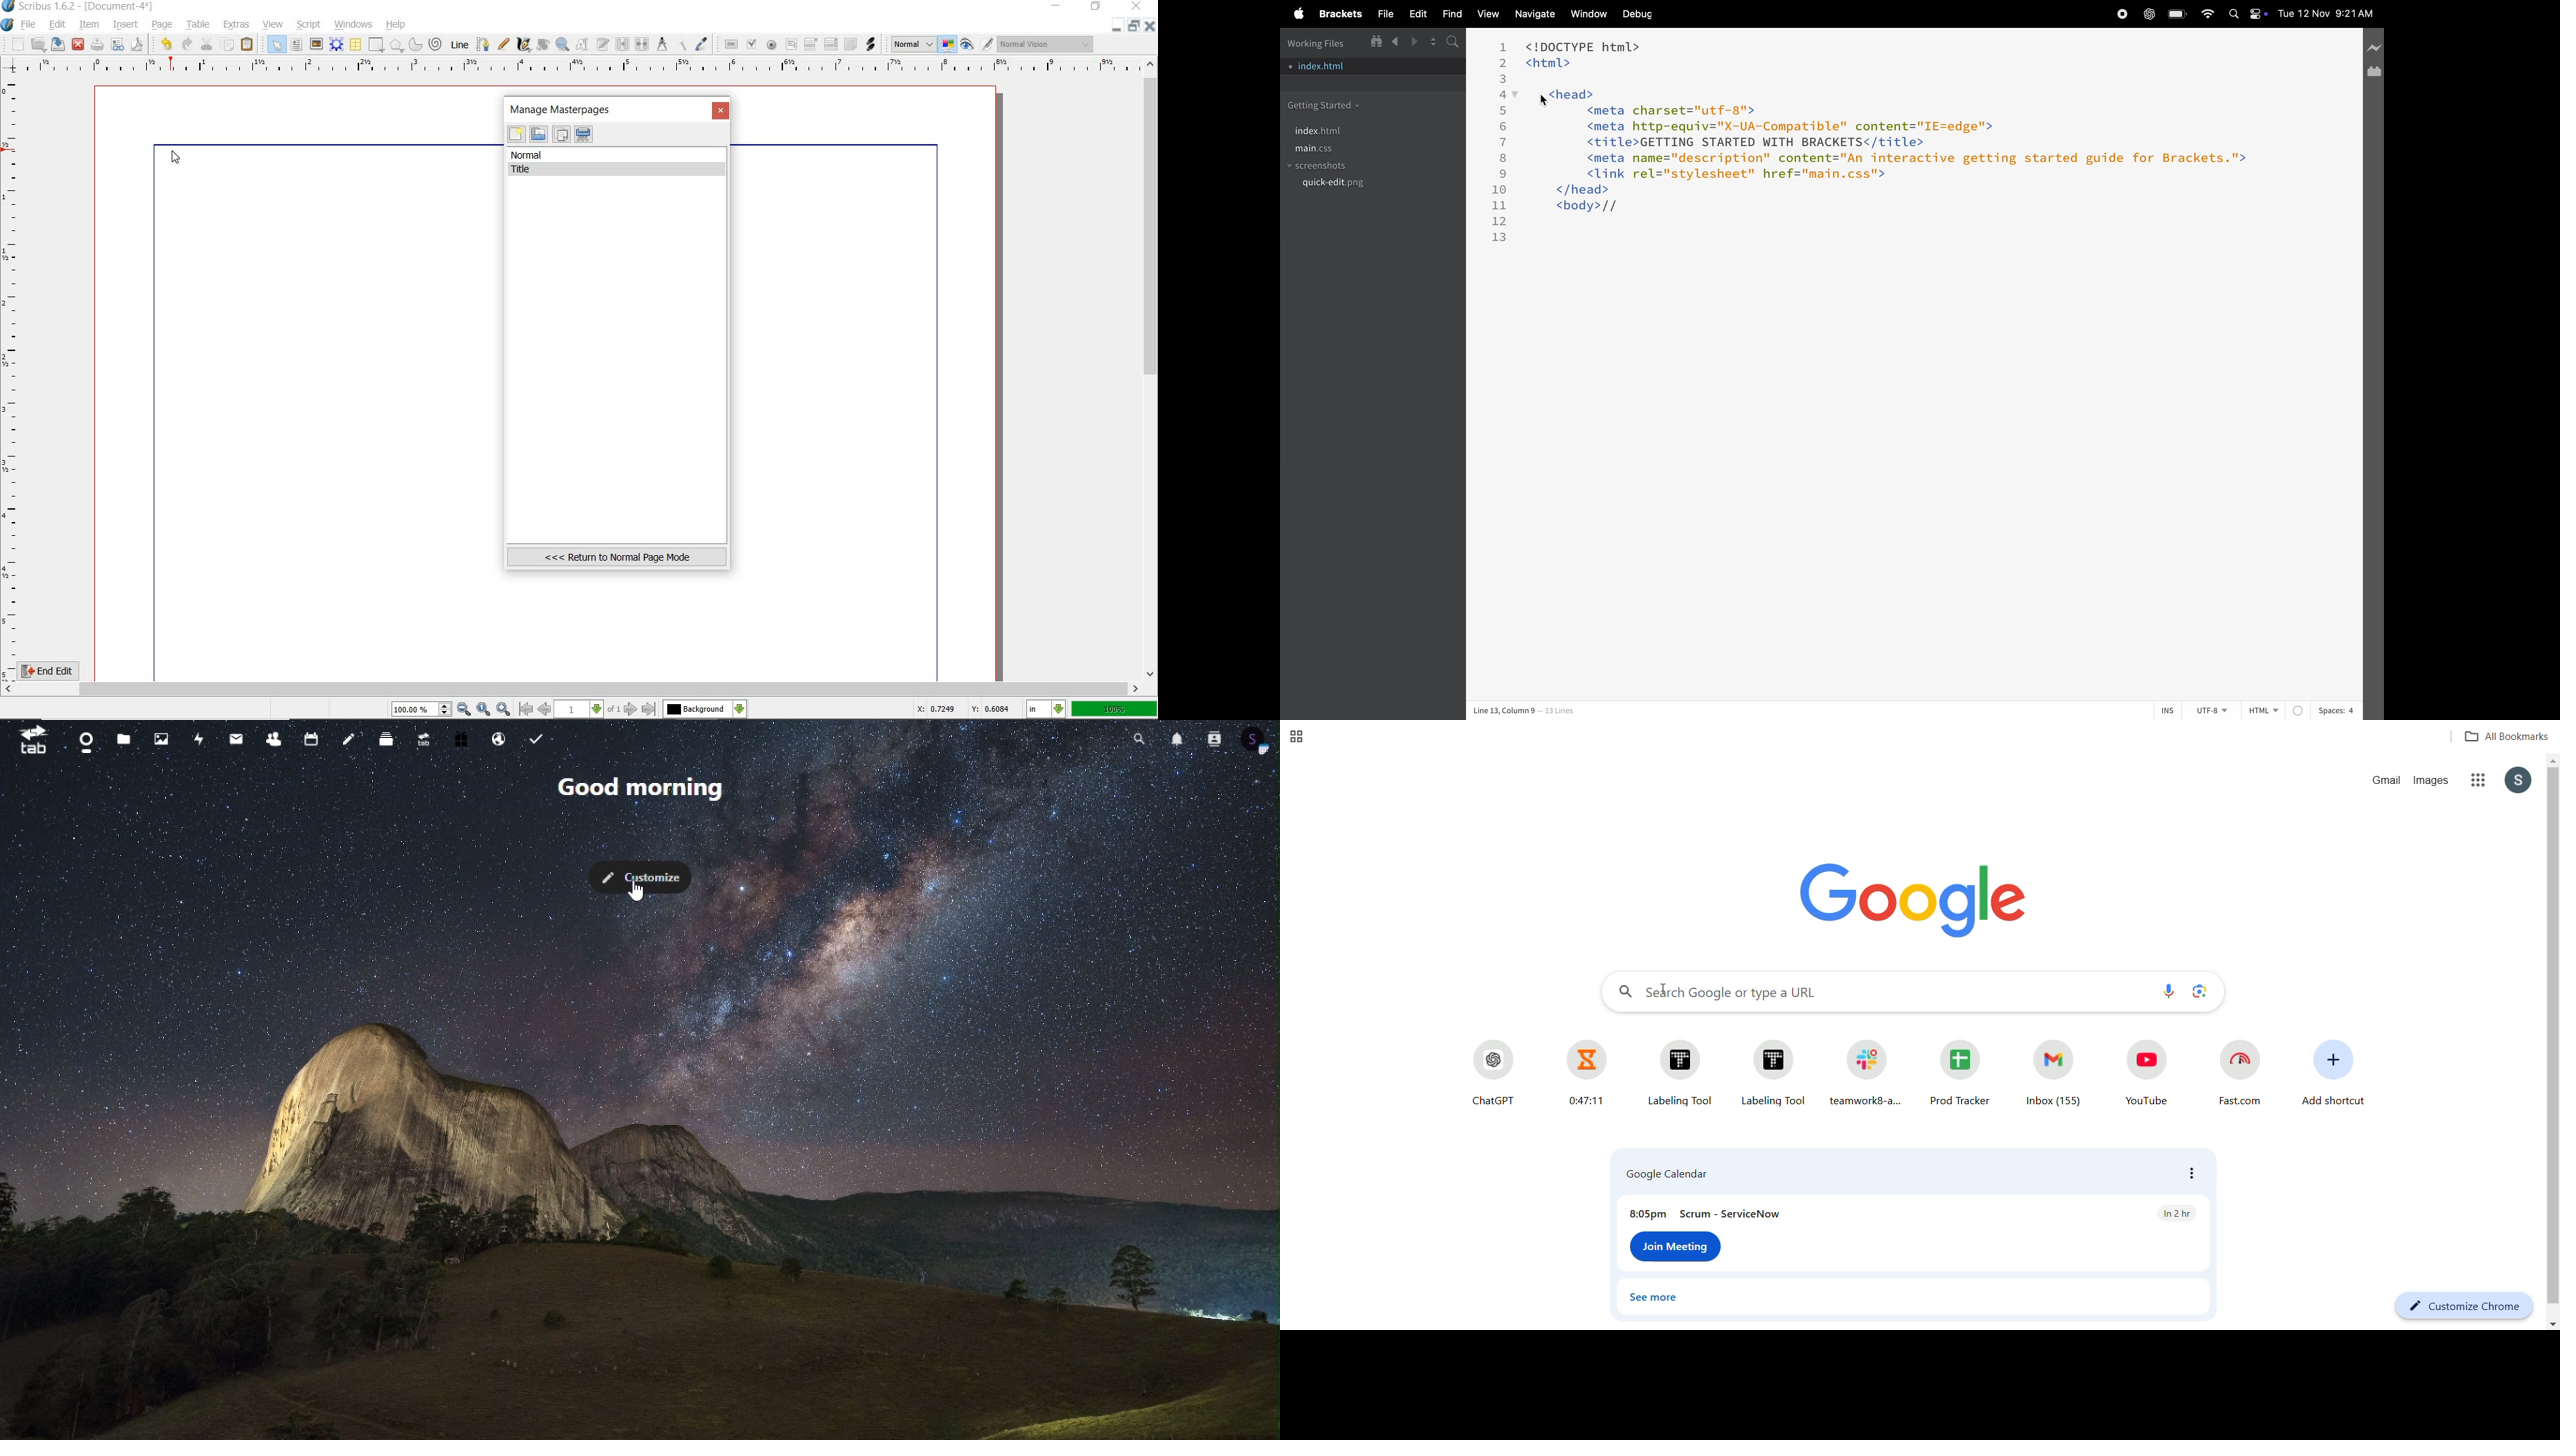 Image resolution: width=2576 pixels, height=1456 pixels. I want to click on link text frames, so click(621, 43).